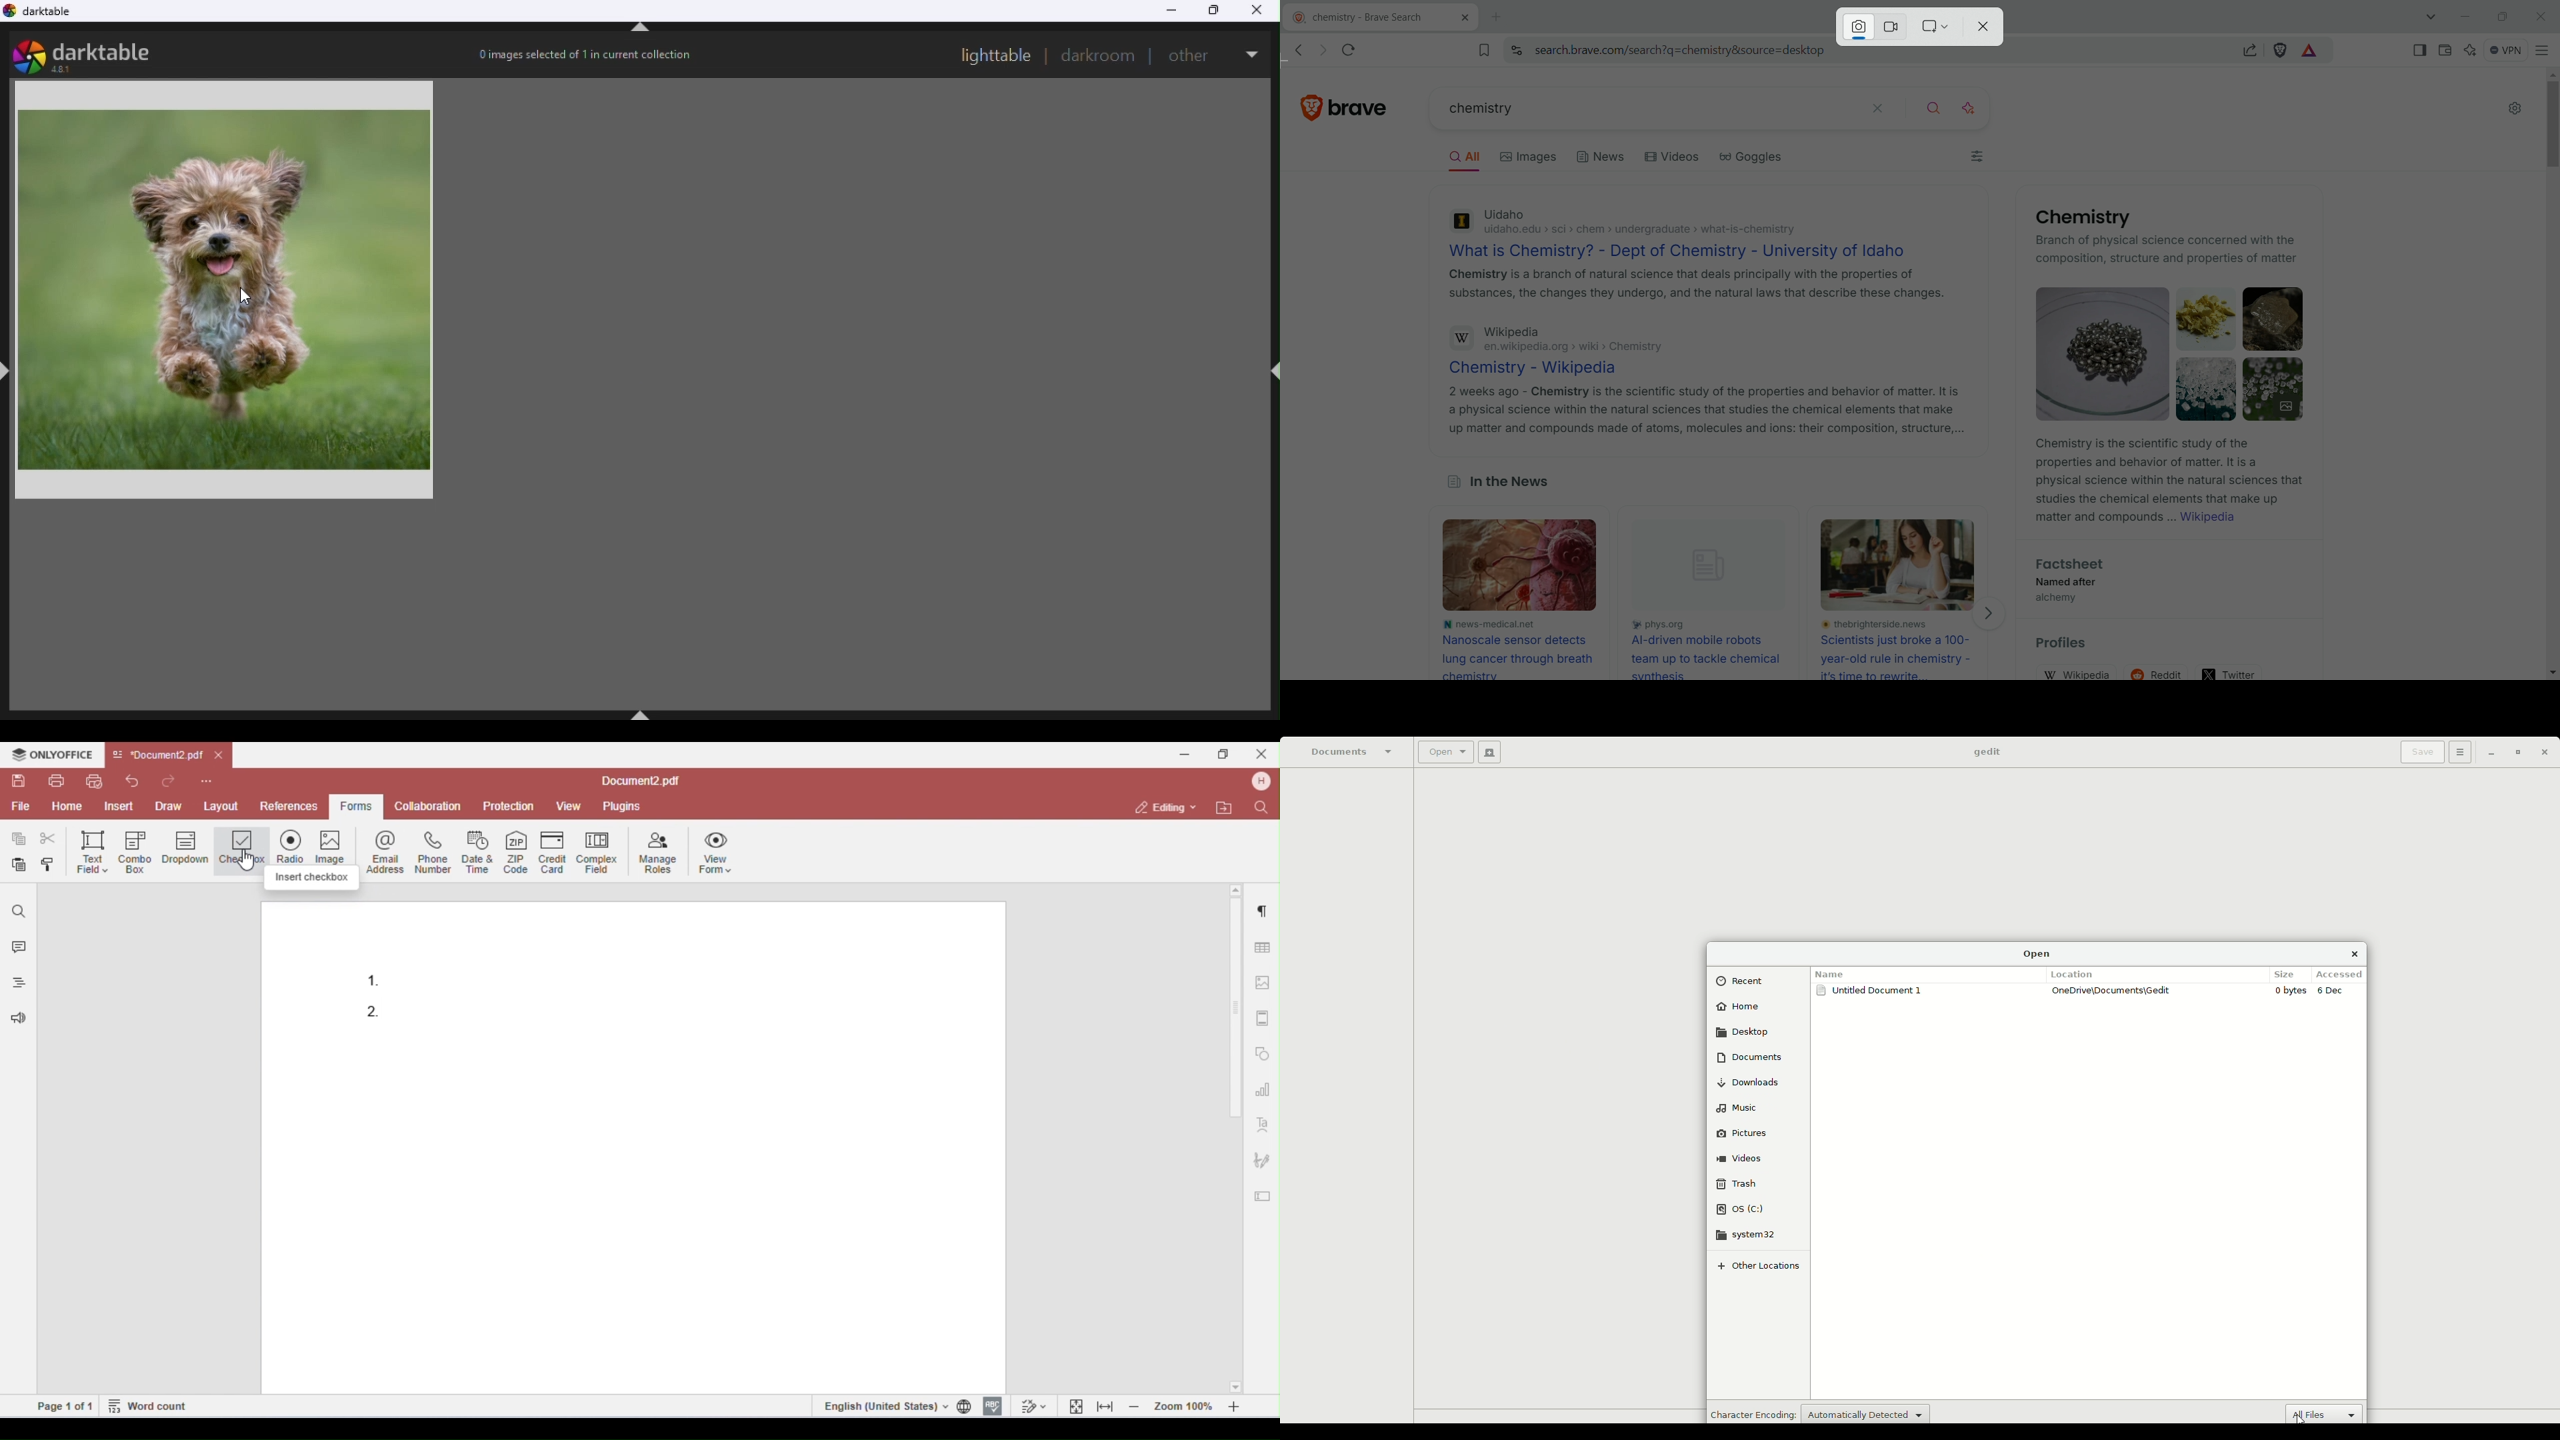 The height and width of the screenshot is (1456, 2576). What do you see at coordinates (555, 851) in the screenshot?
I see `credit card` at bounding box center [555, 851].